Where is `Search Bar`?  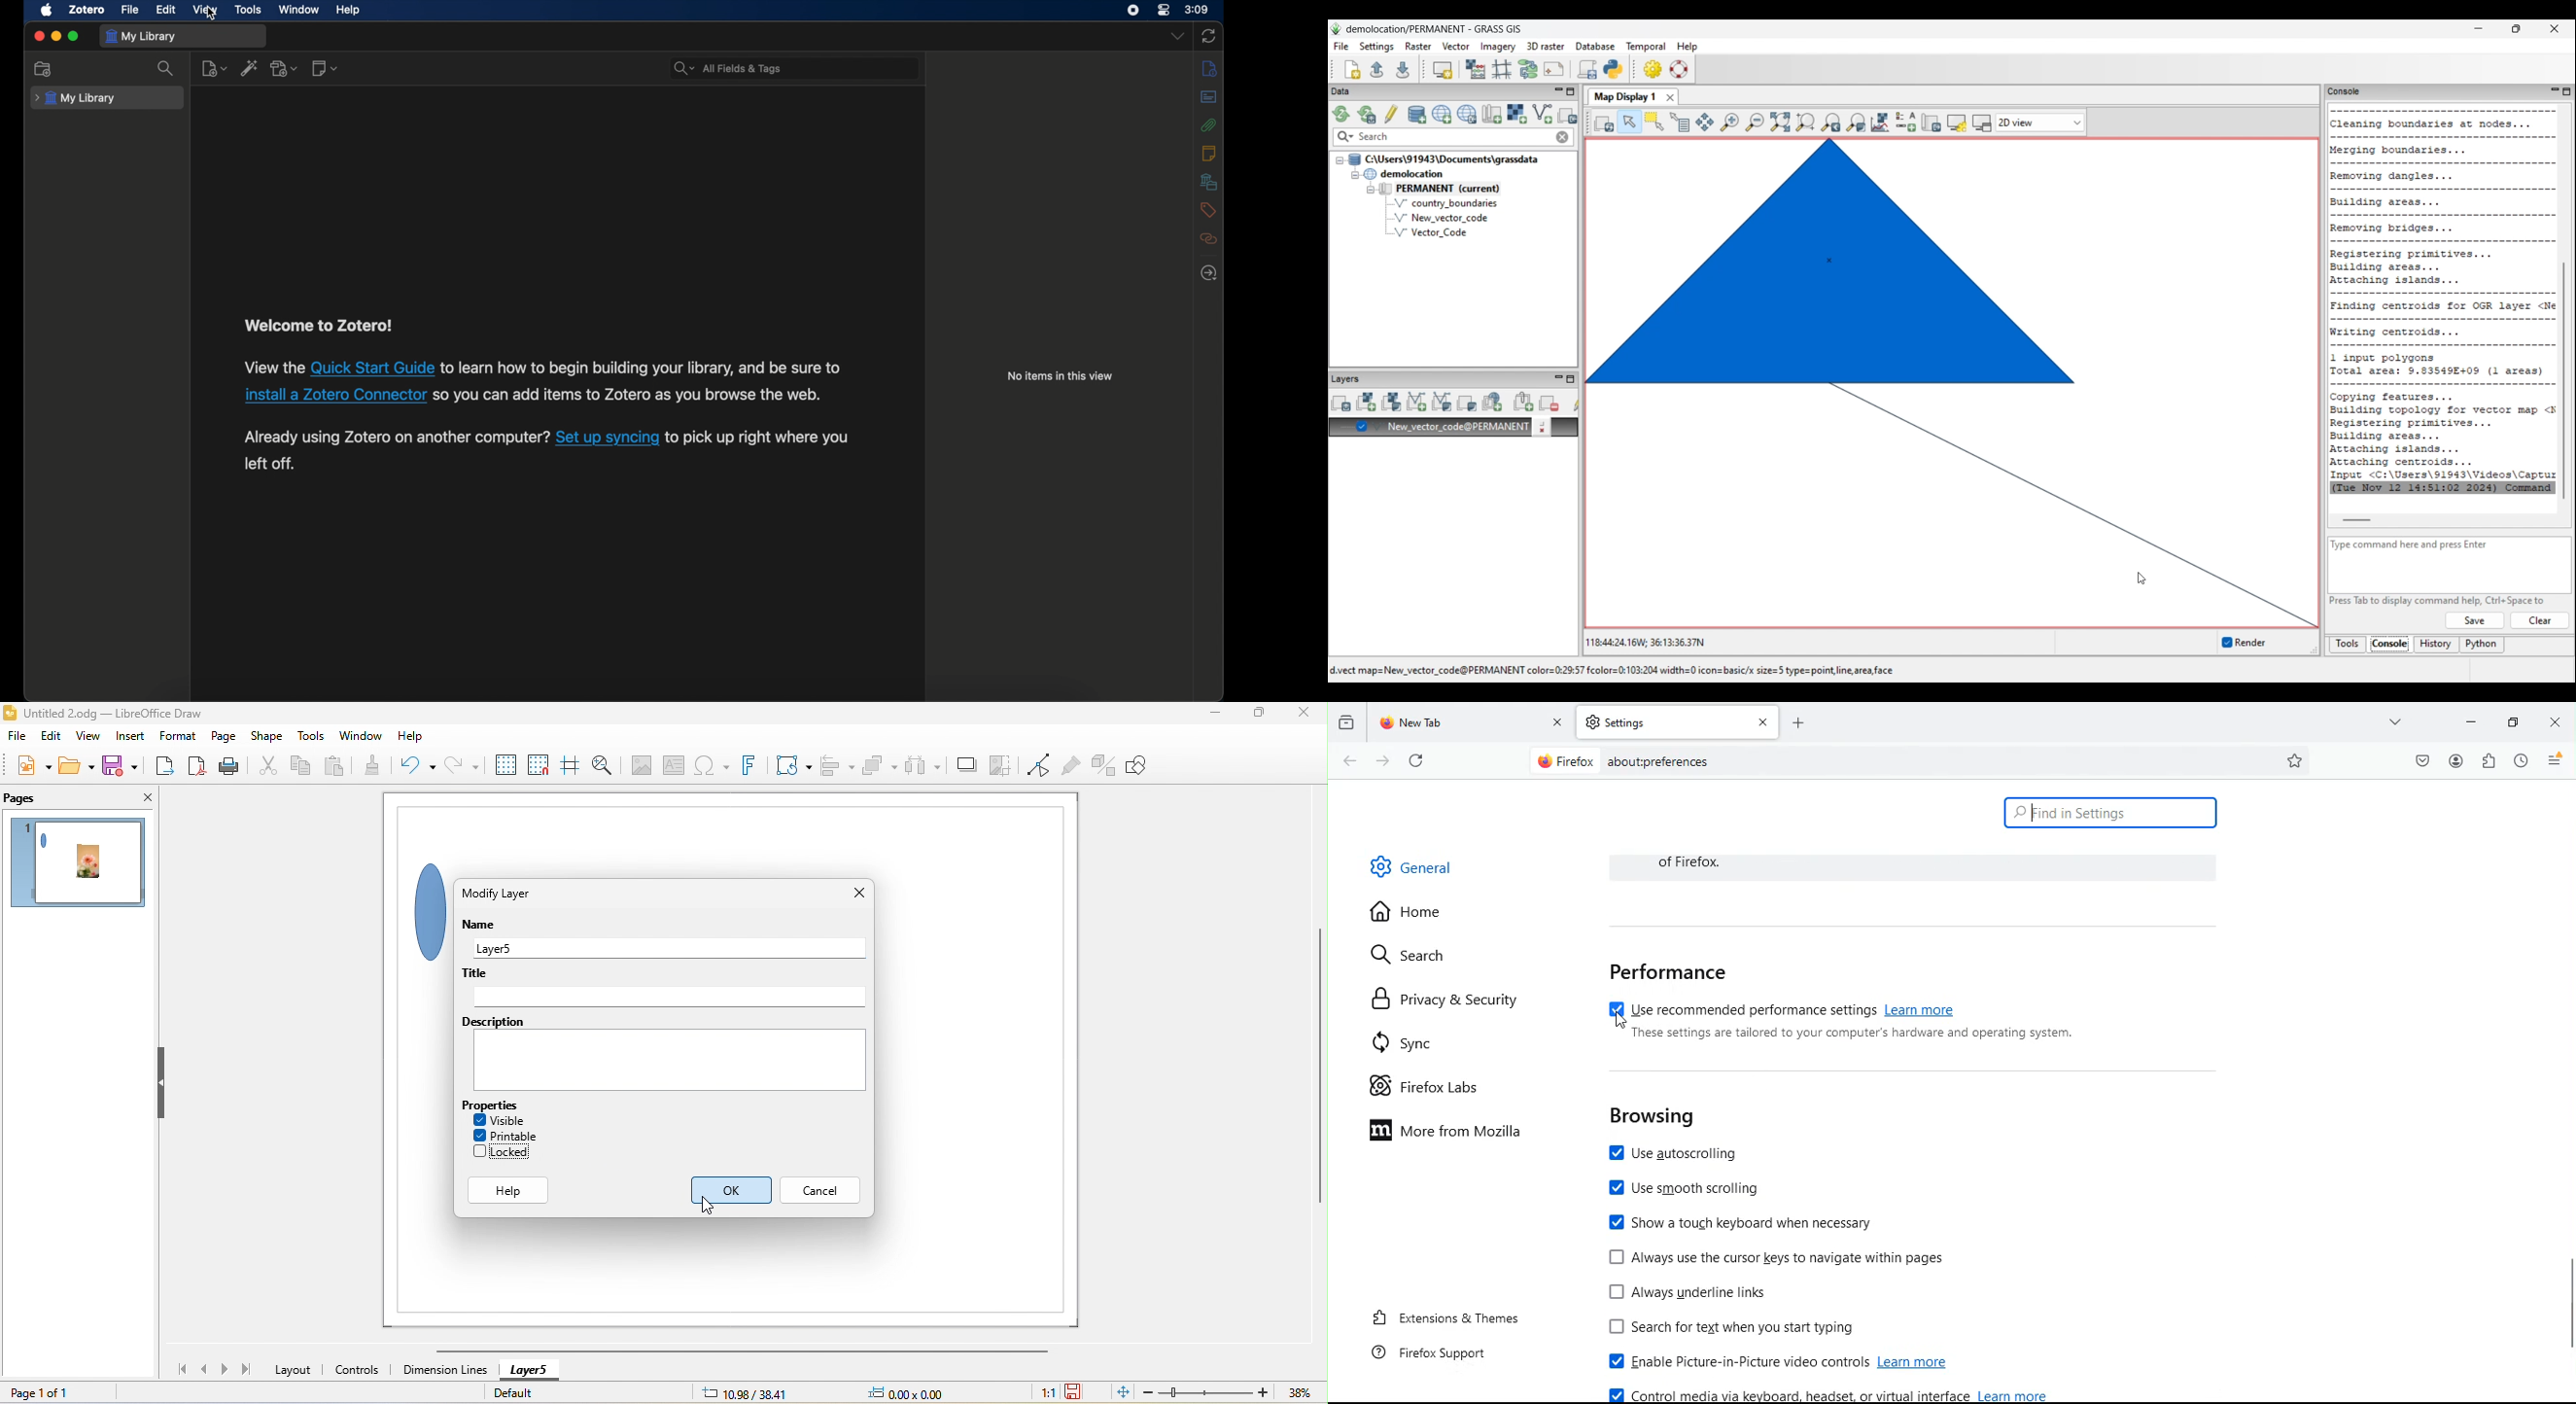 Search Bar is located at coordinates (1918, 760).